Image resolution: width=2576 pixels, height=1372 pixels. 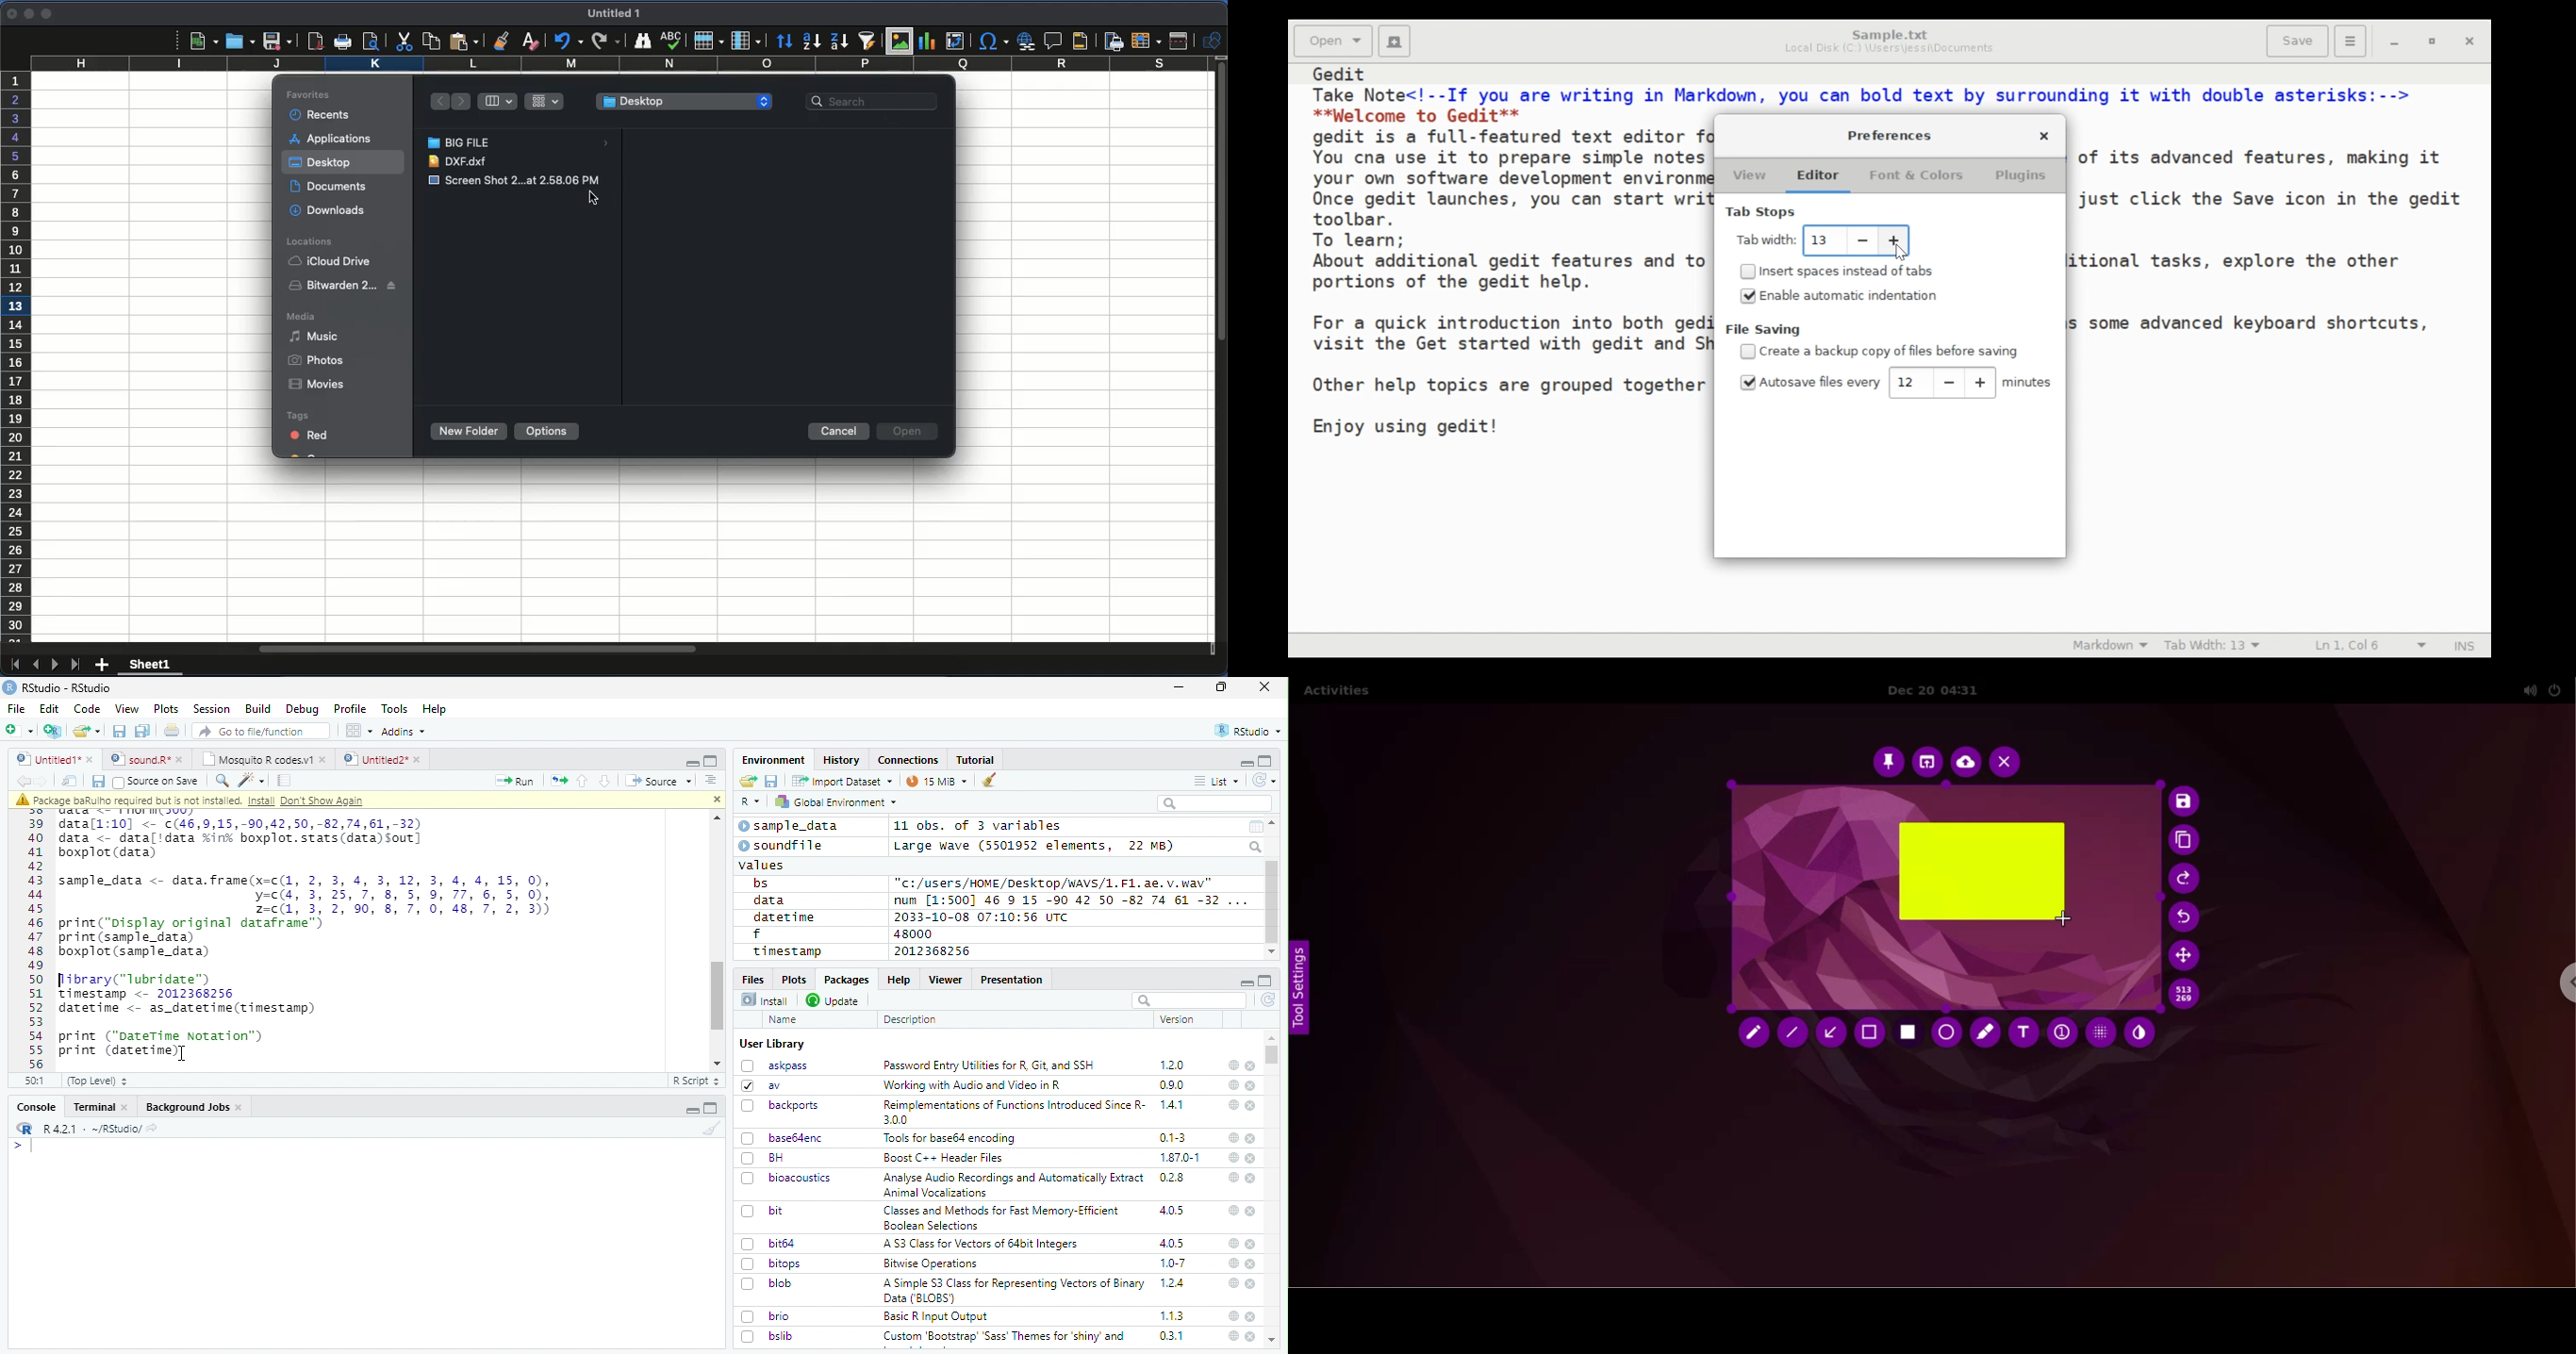 I want to click on minimize, so click(x=28, y=14).